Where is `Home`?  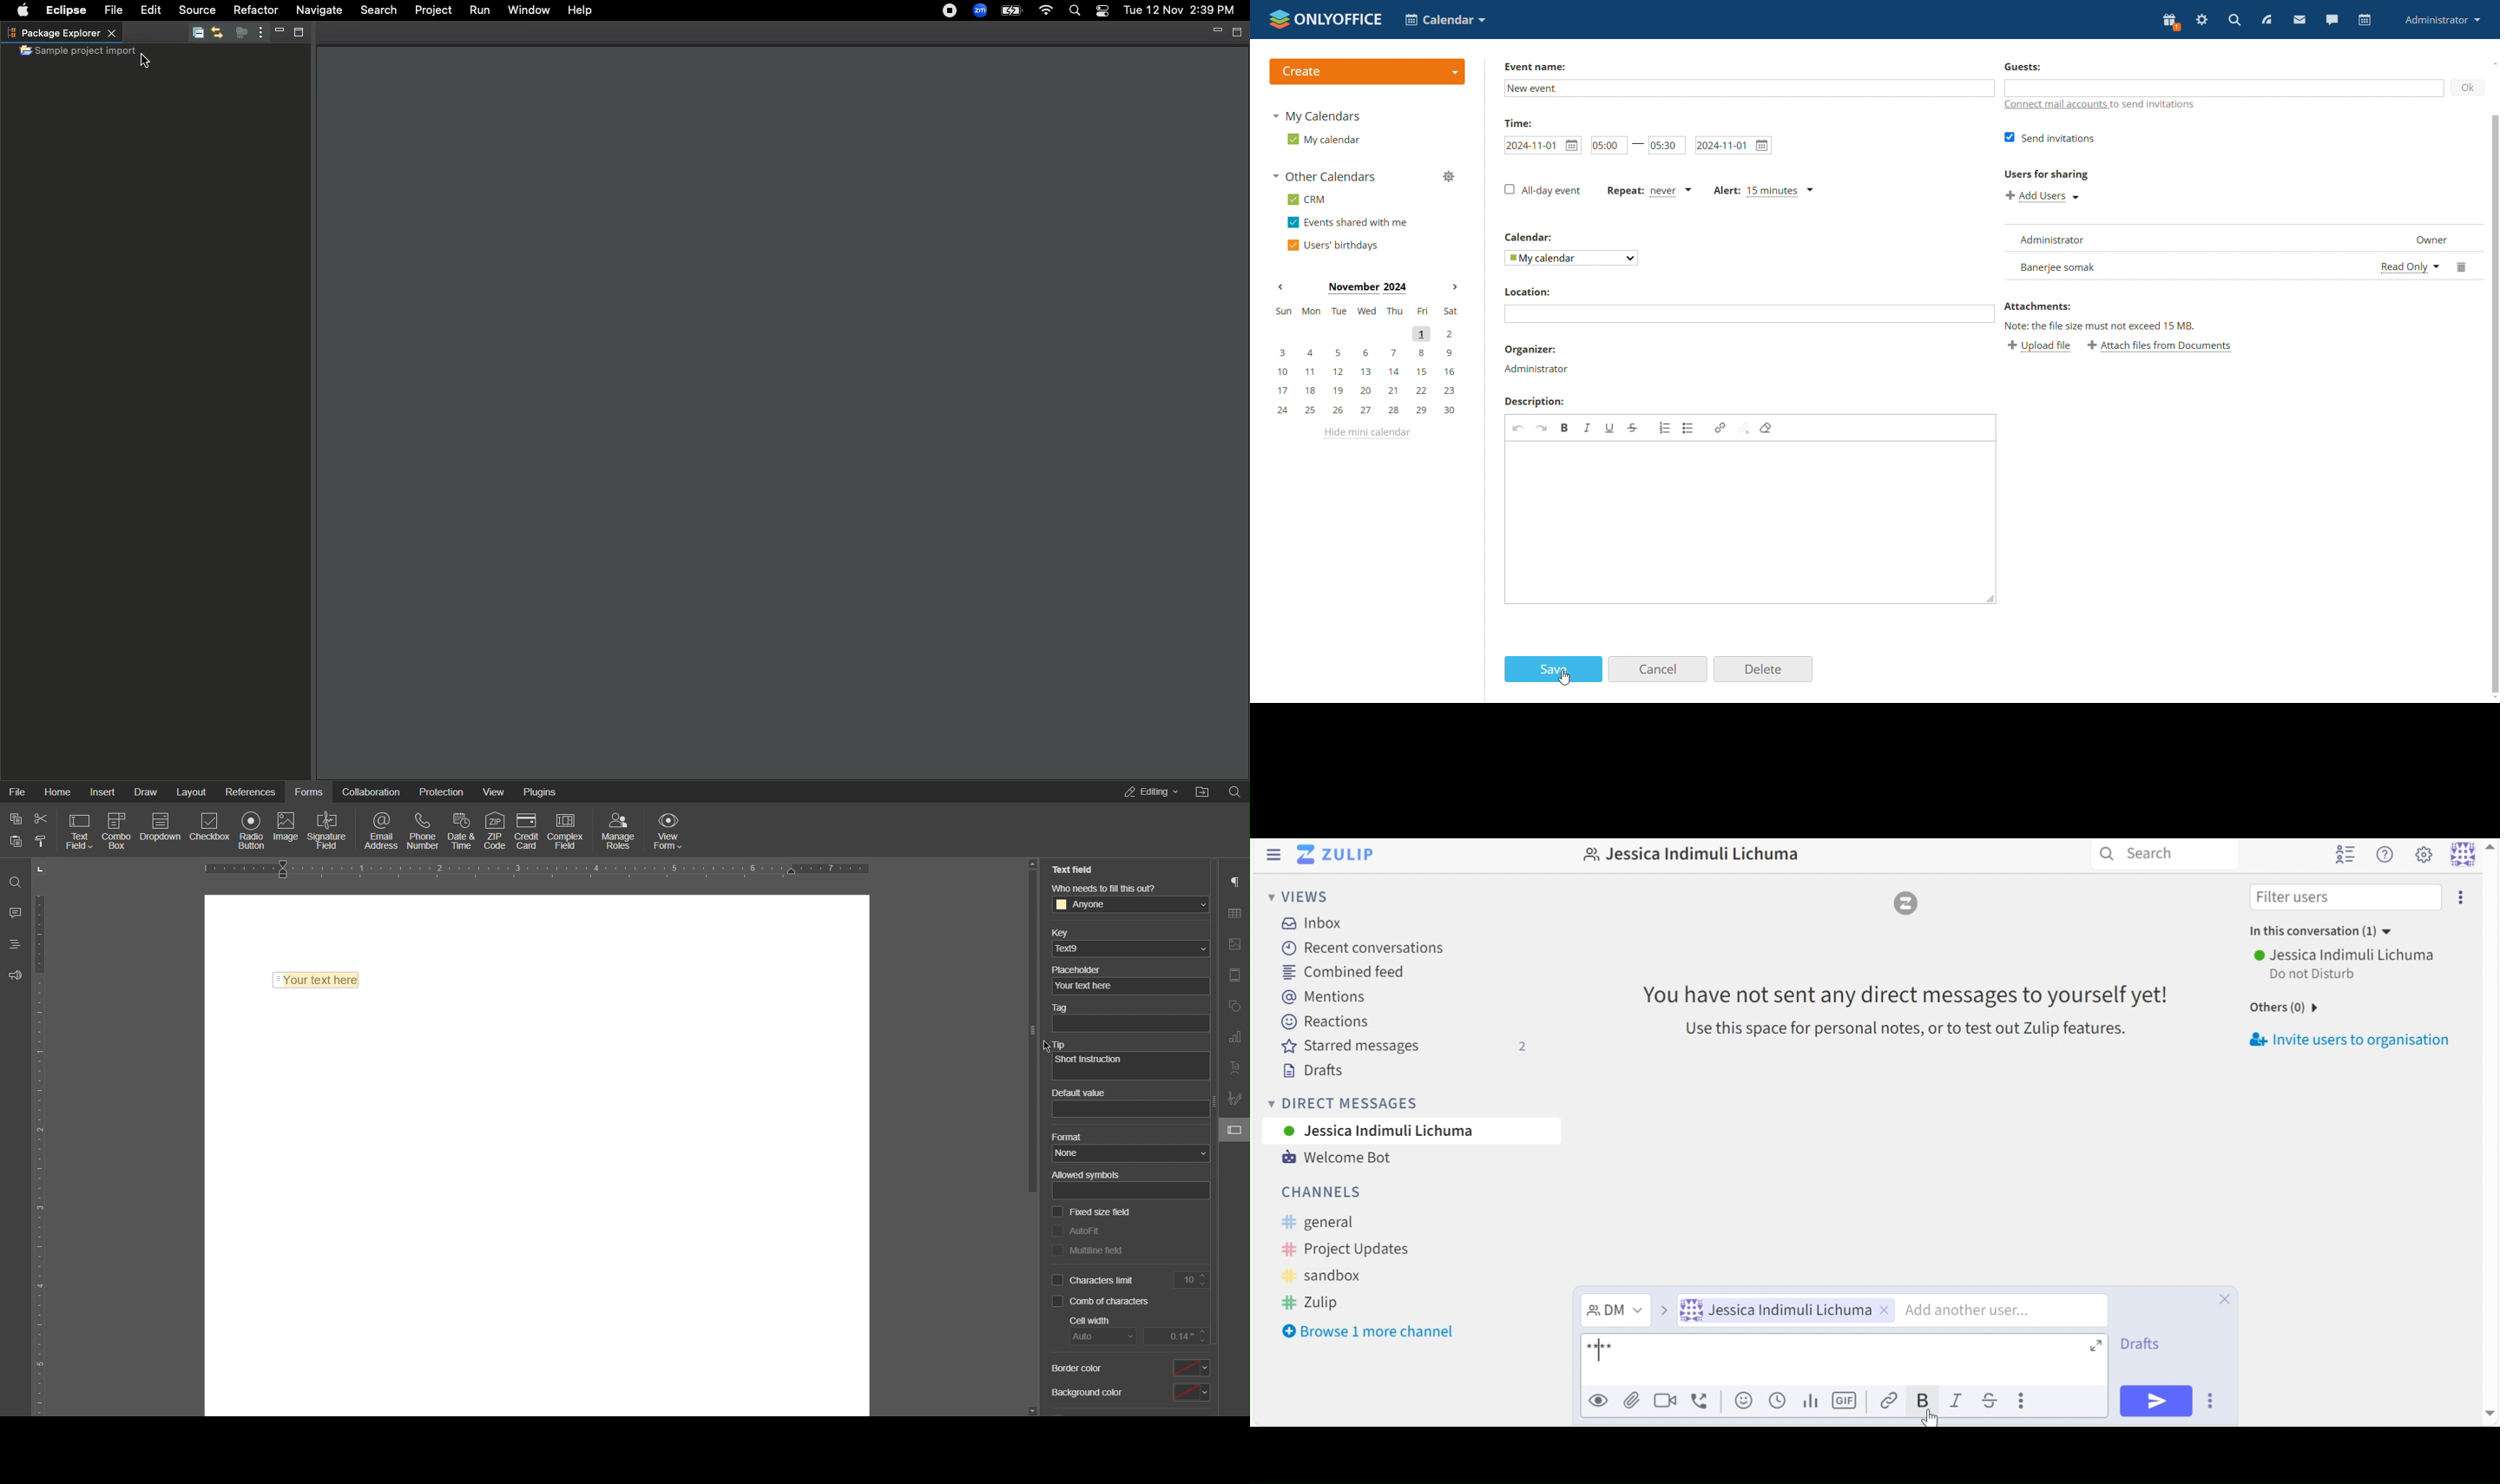 Home is located at coordinates (57, 791).